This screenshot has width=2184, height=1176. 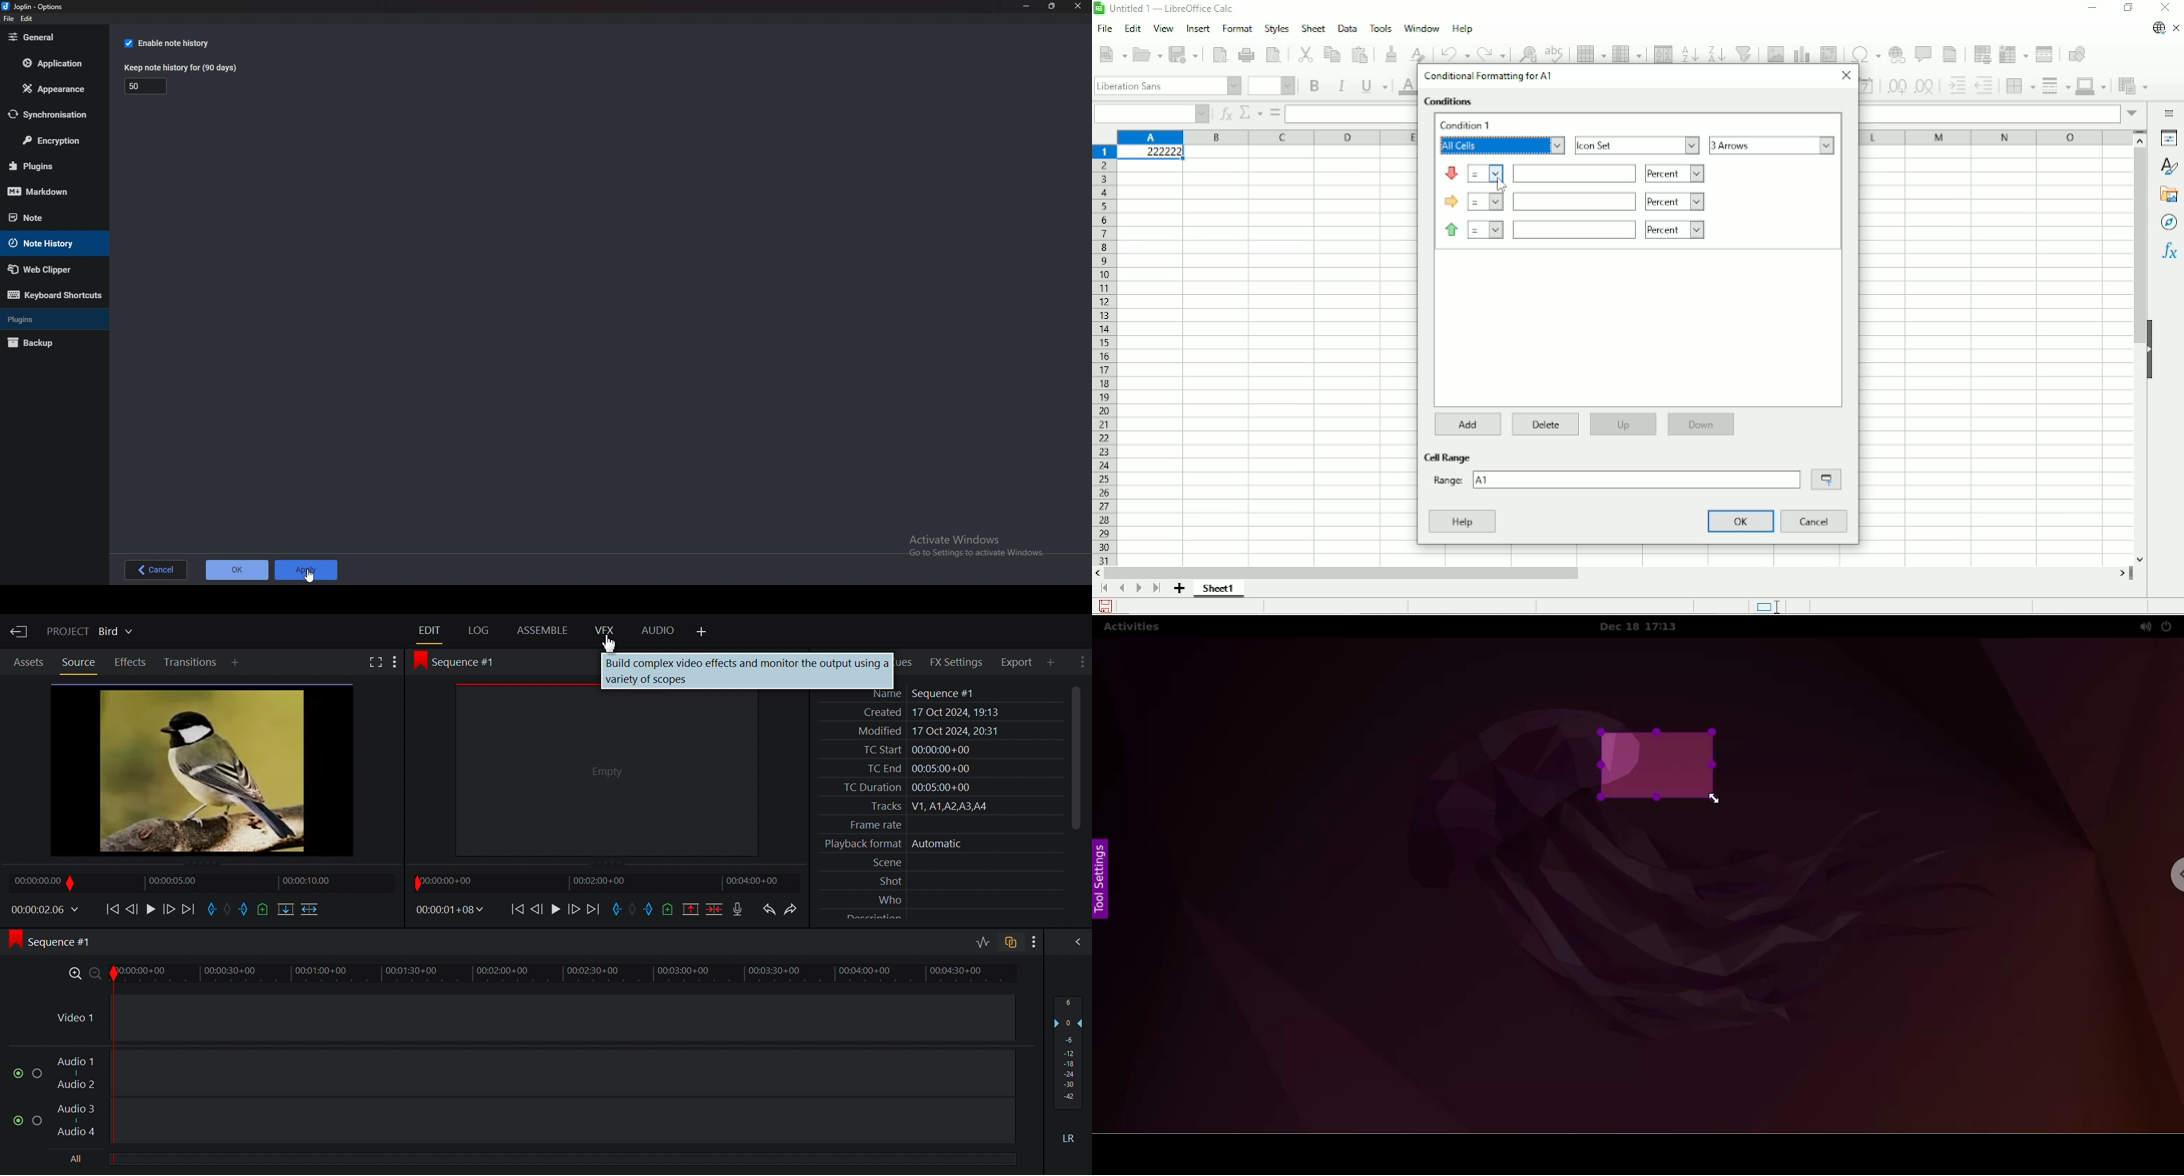 I want to click on Timecodes and reels, so click(x=43, y=910).